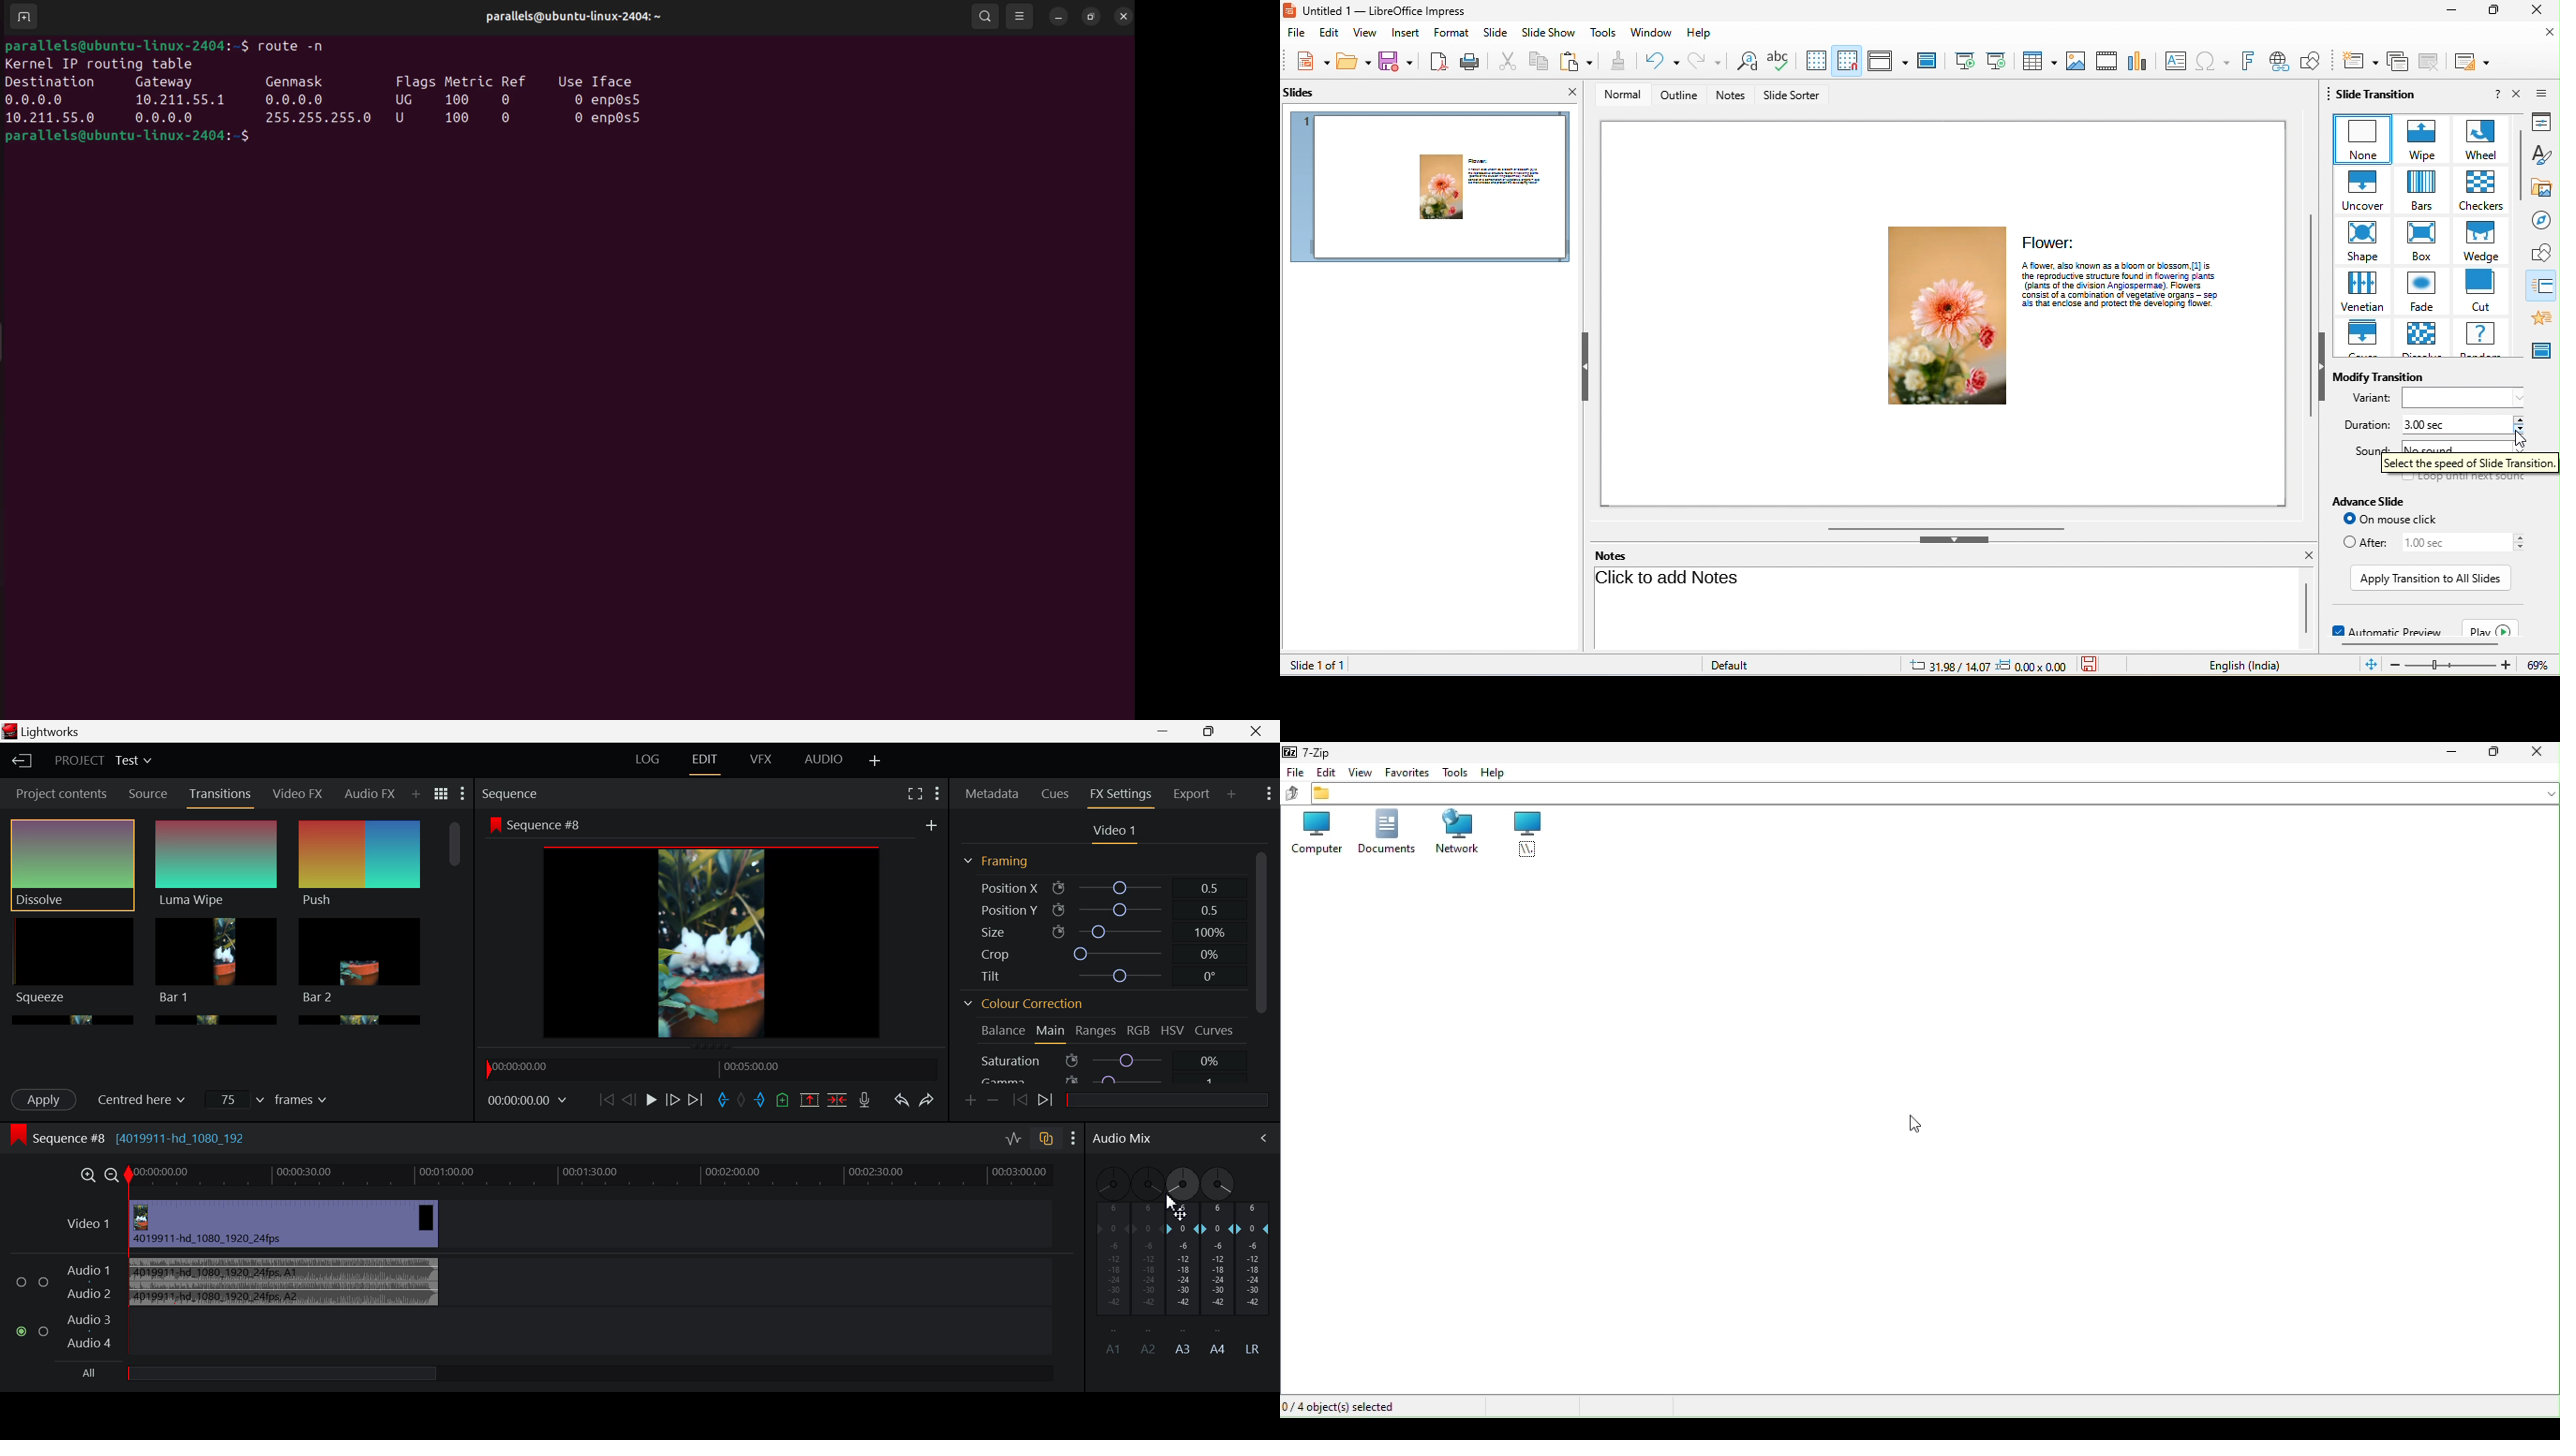  Describe the element at coordinates (1220, 1183) in the screenshot. I see `A4 Channel Adjust Pan` at that location.